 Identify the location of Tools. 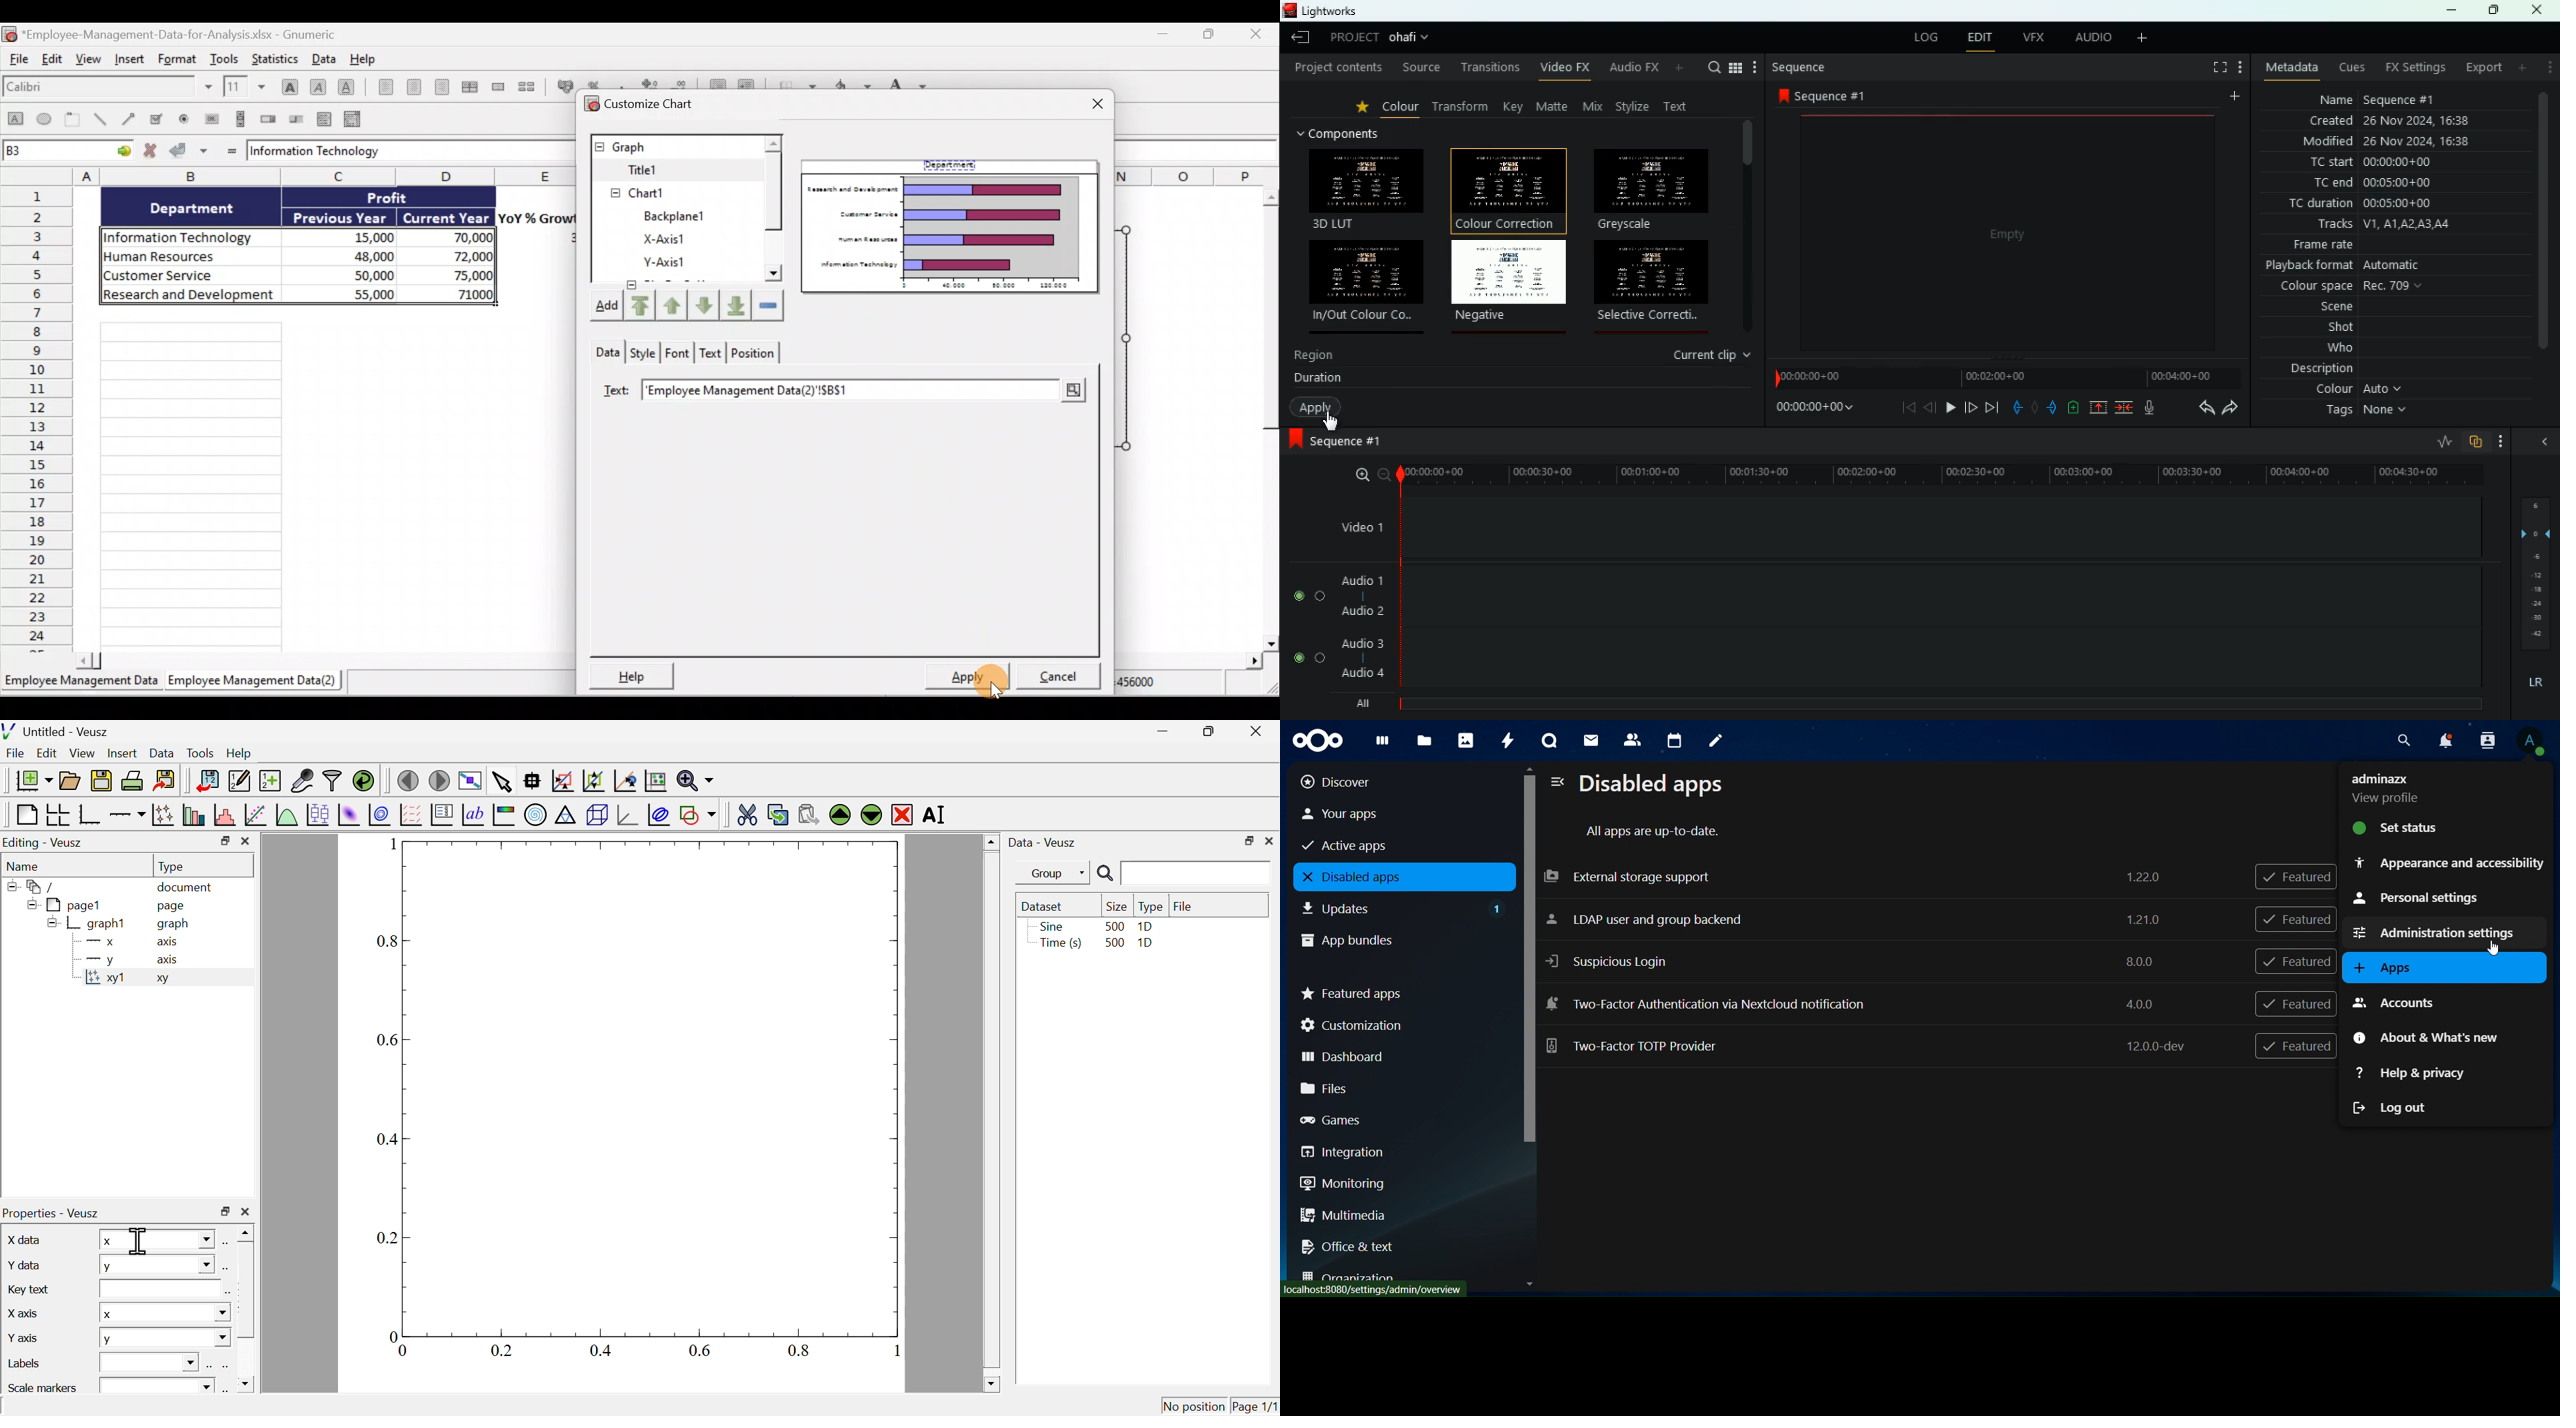
(225, 57).